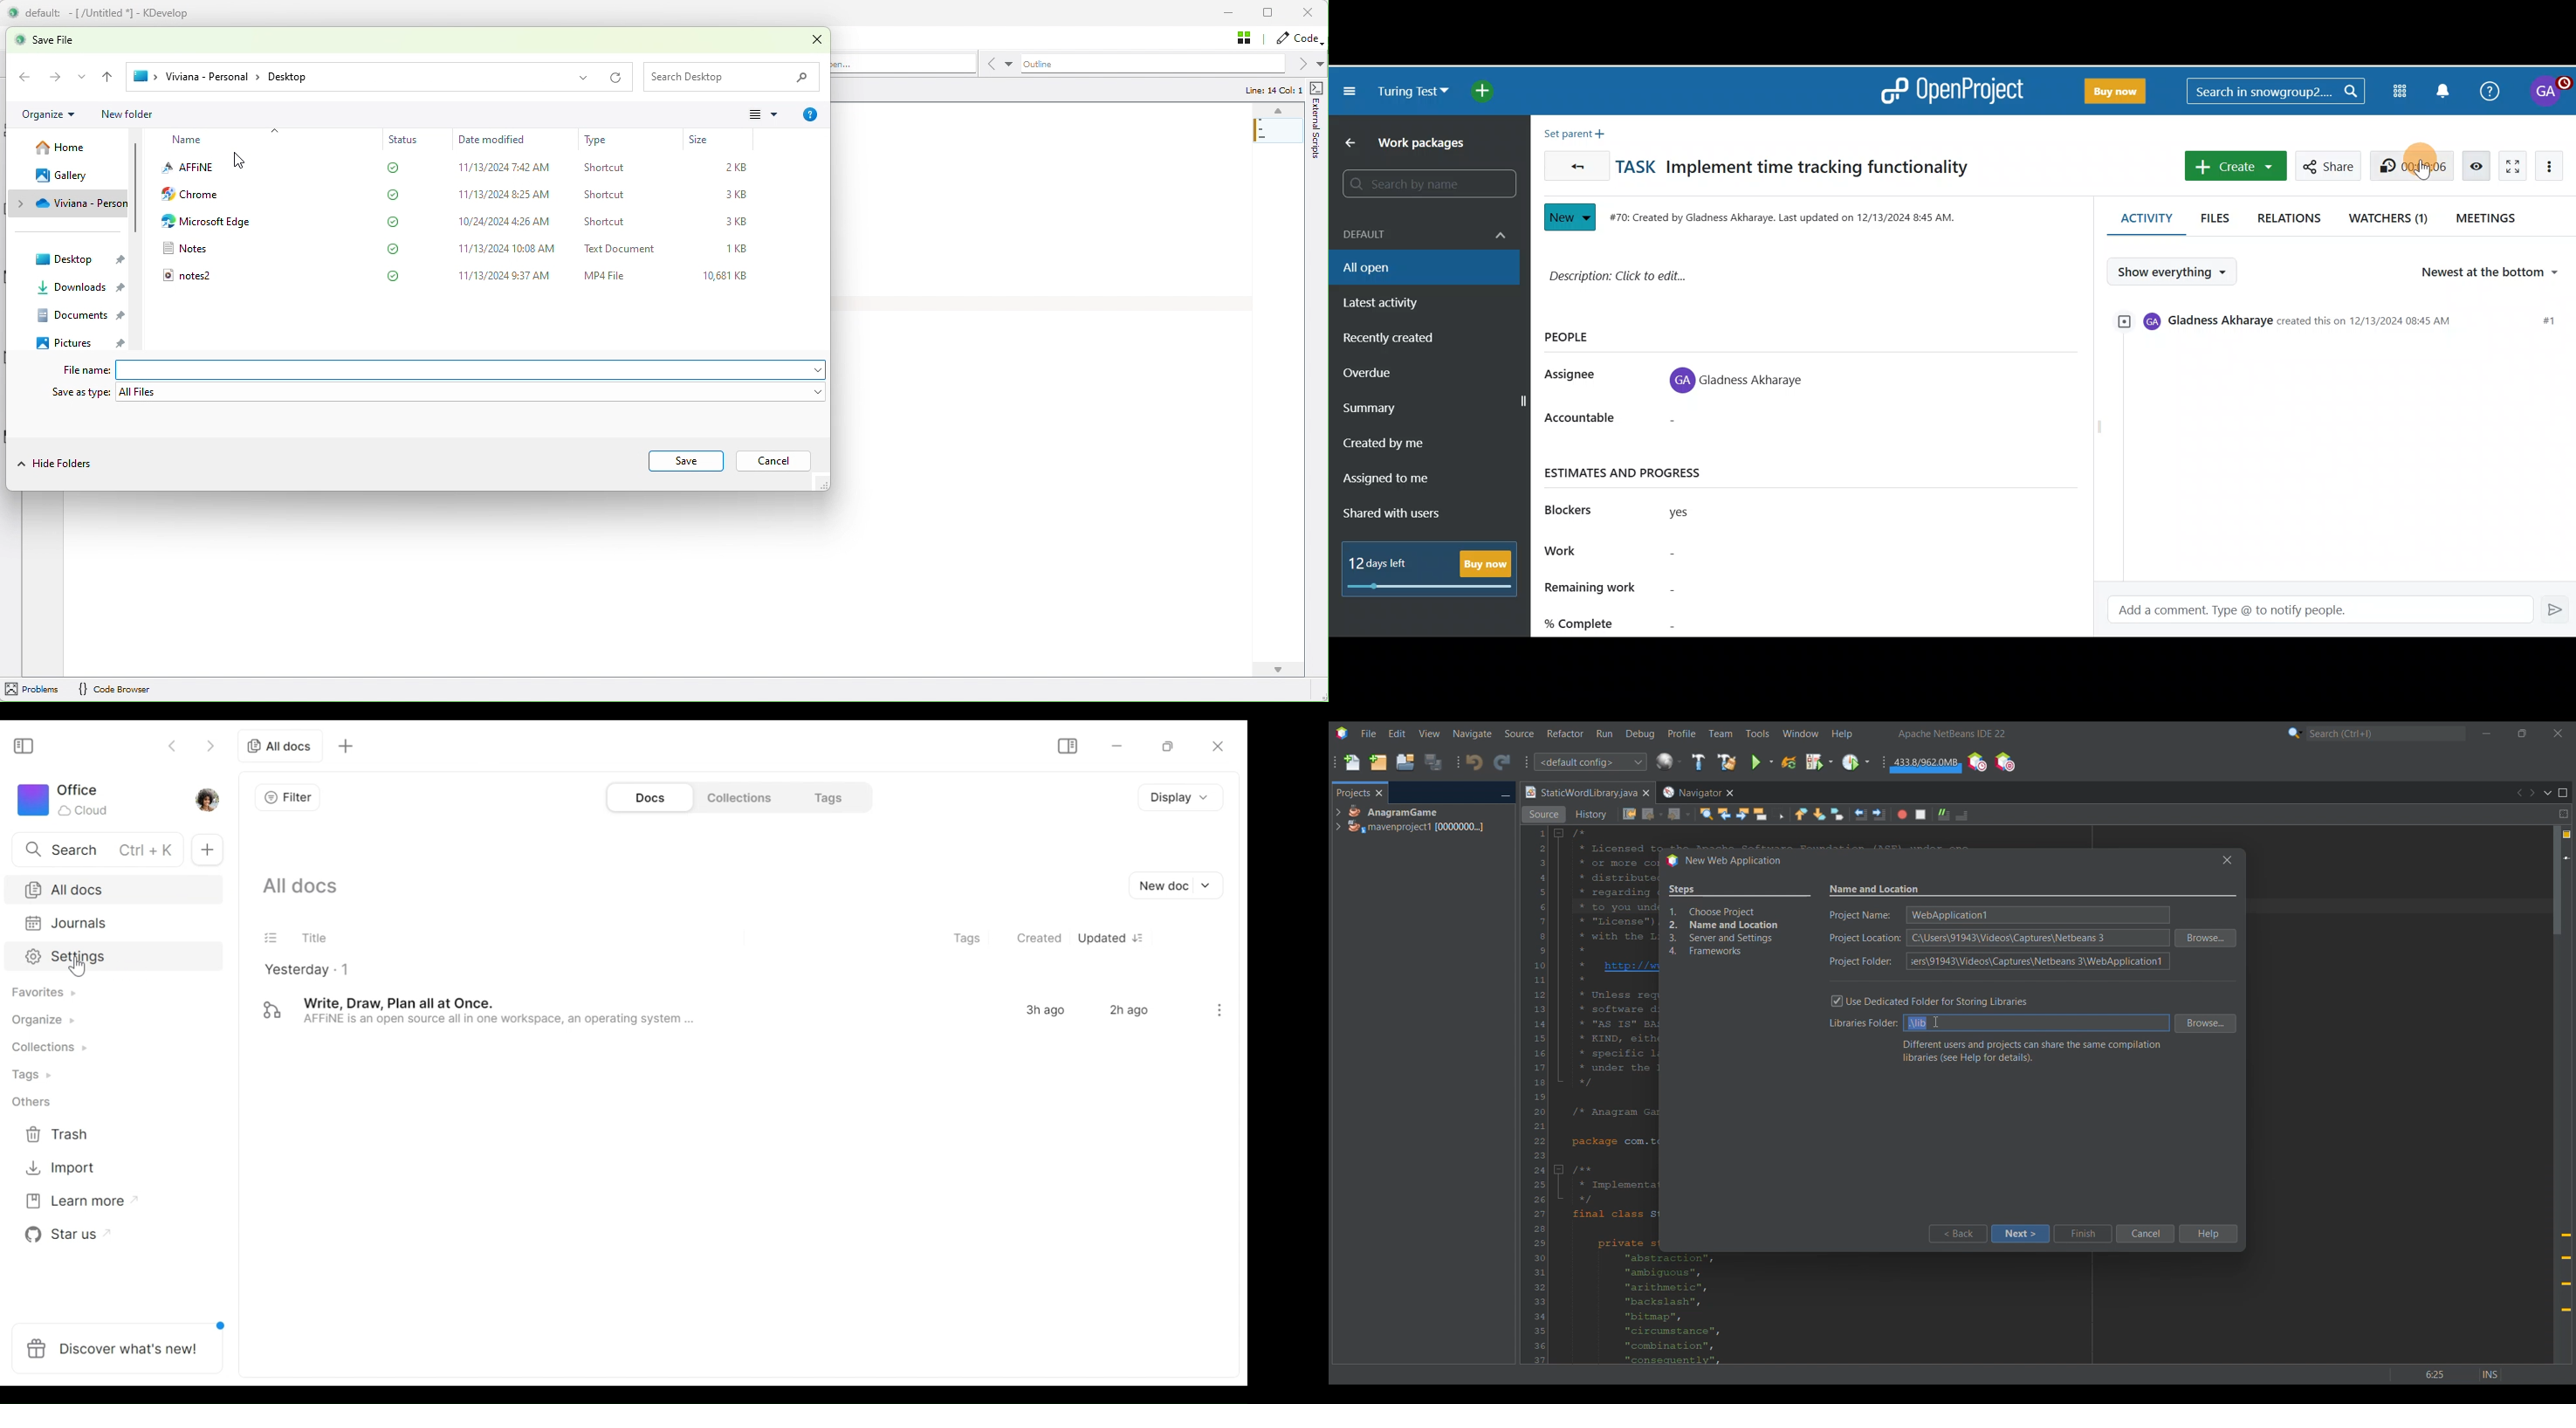 This screenshot has width=2576, height=1428. What do you see at coordinates (2497, 273) in the screenshot?
I see `Newest at the bottom` at bounding box center [2497, 273].